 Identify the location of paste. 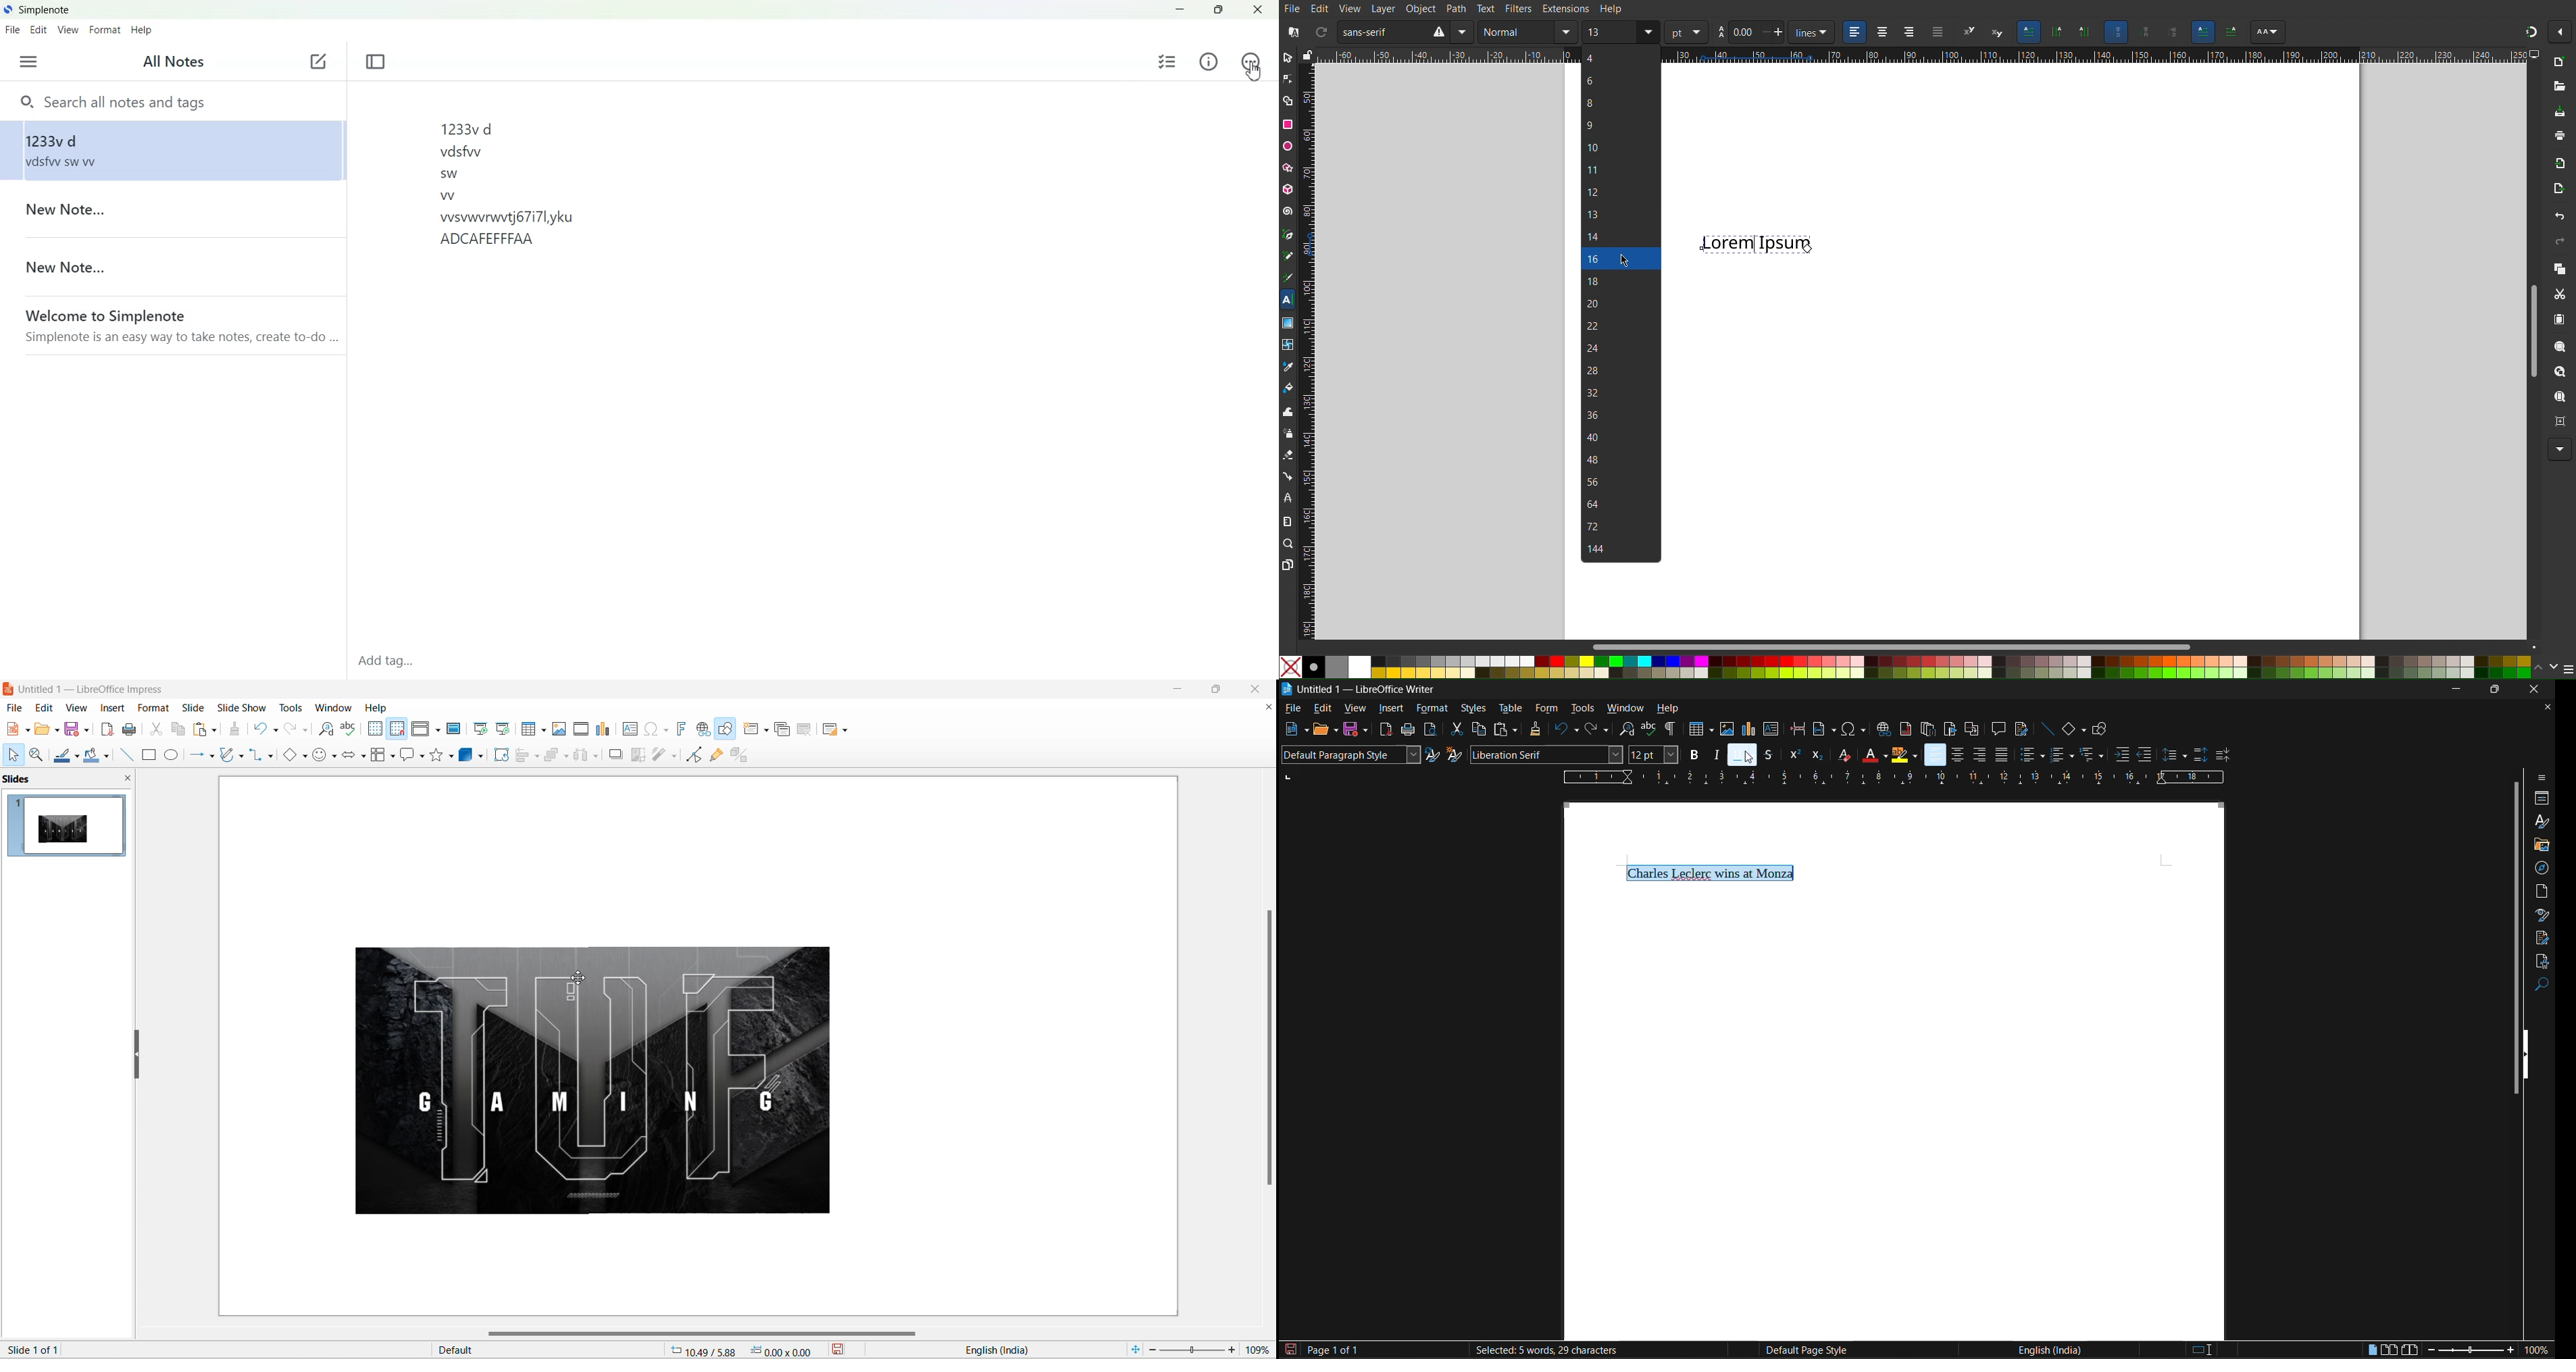
(201, 729).